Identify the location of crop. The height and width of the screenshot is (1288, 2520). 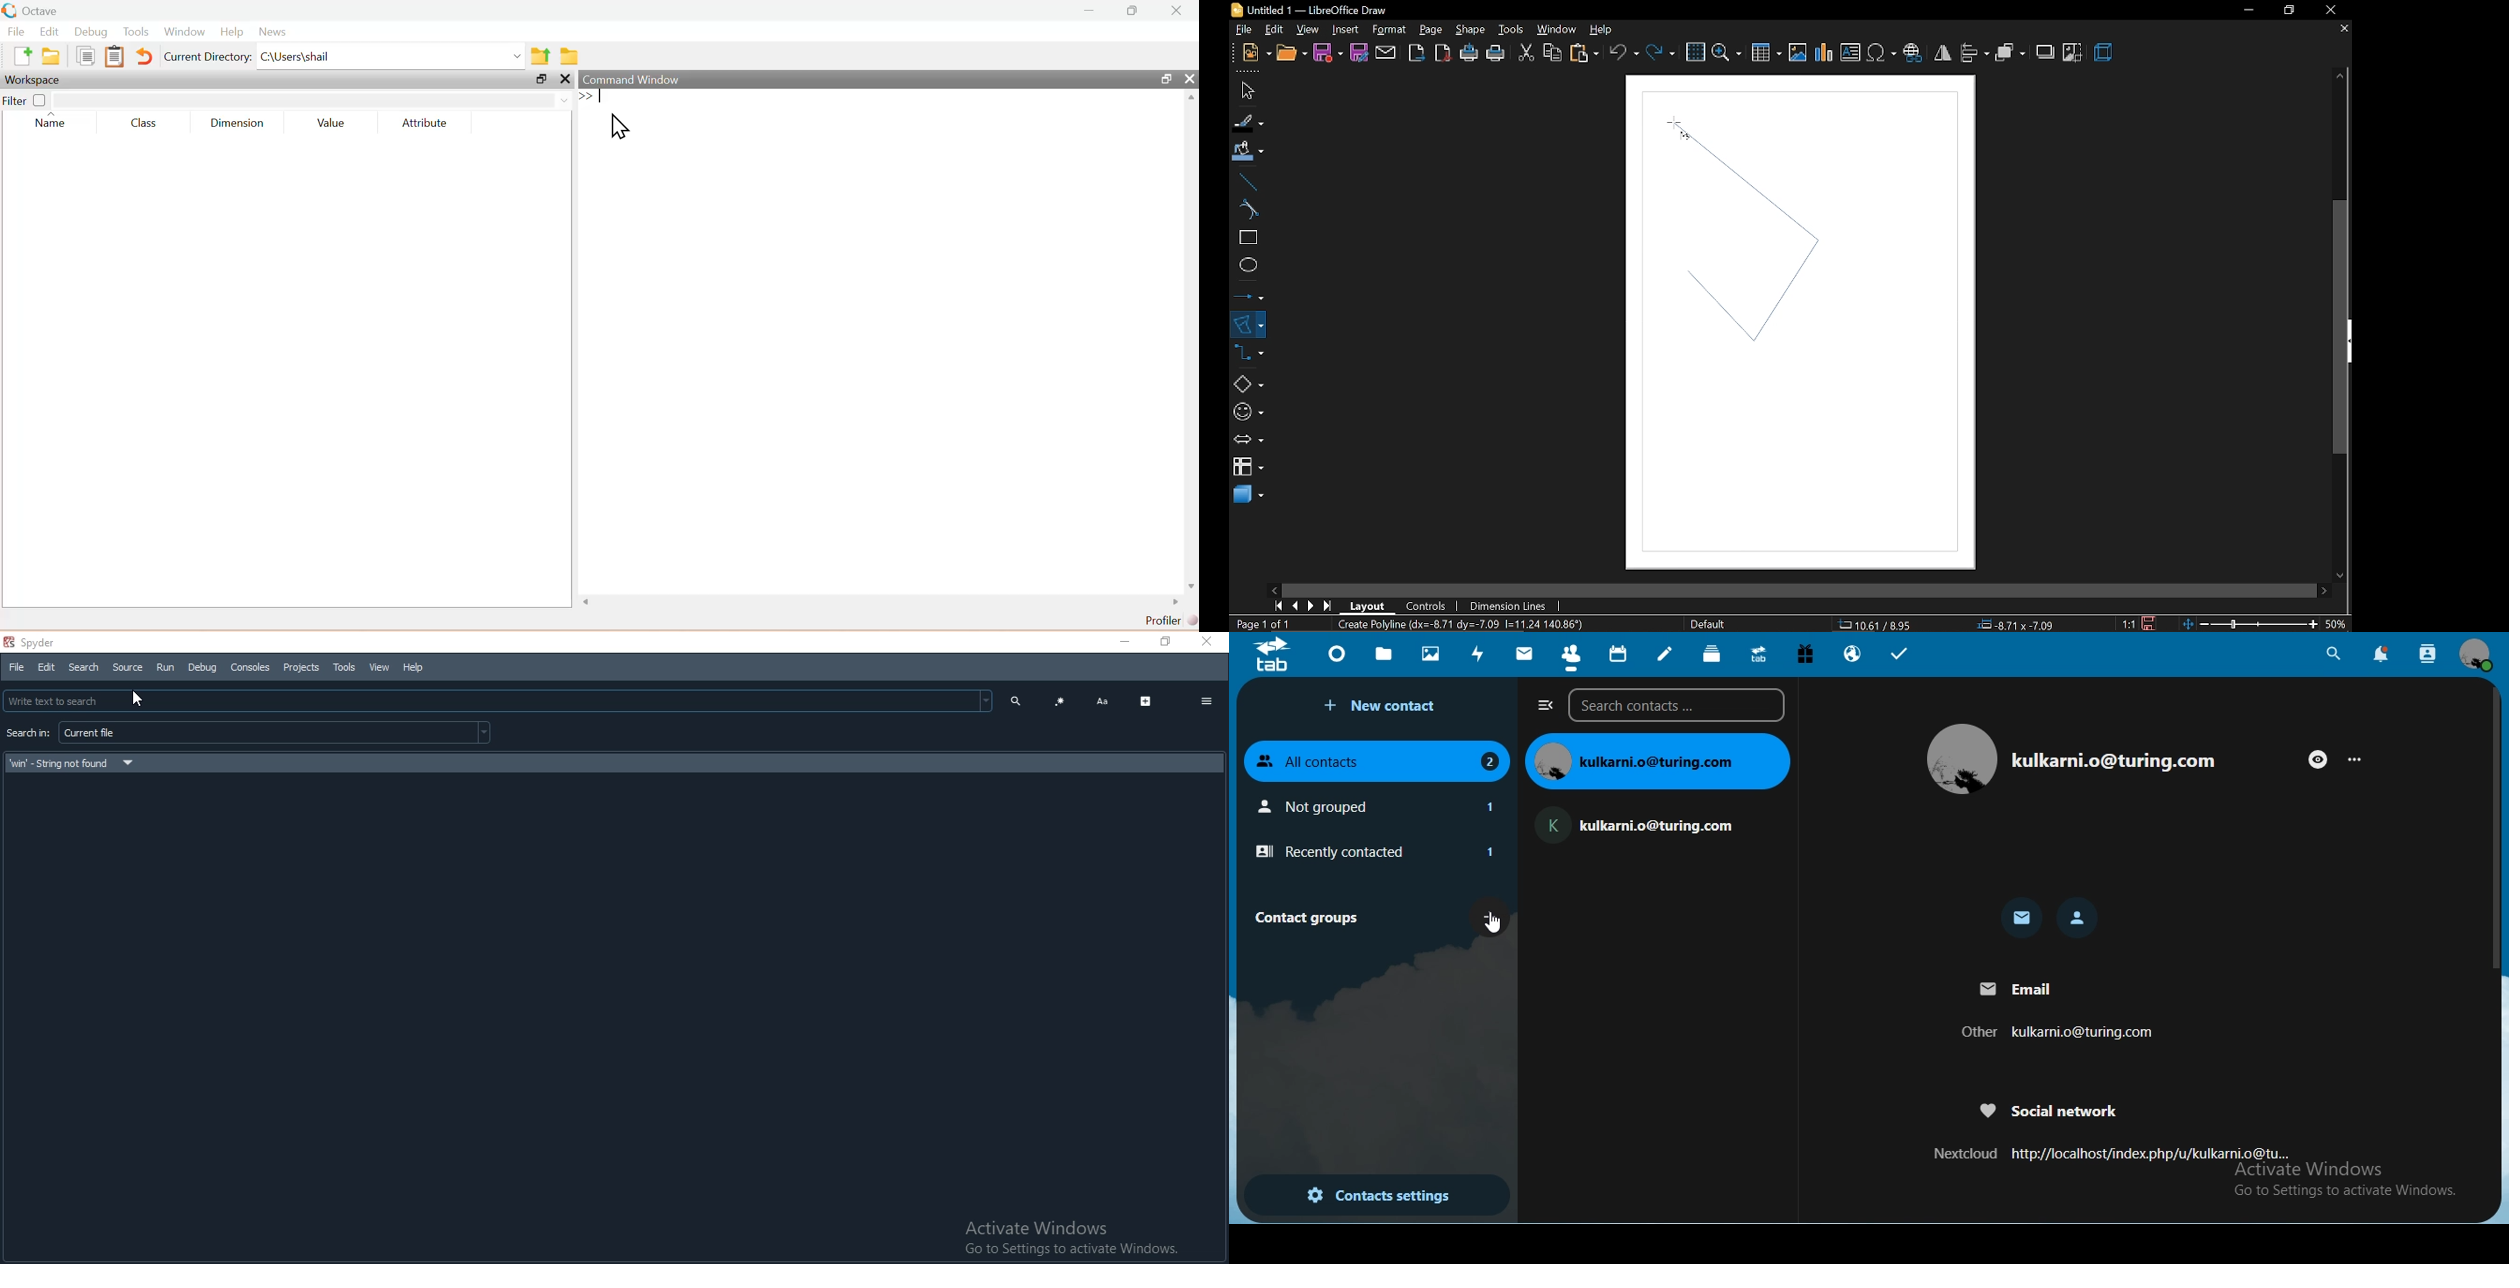
(2073, 53).